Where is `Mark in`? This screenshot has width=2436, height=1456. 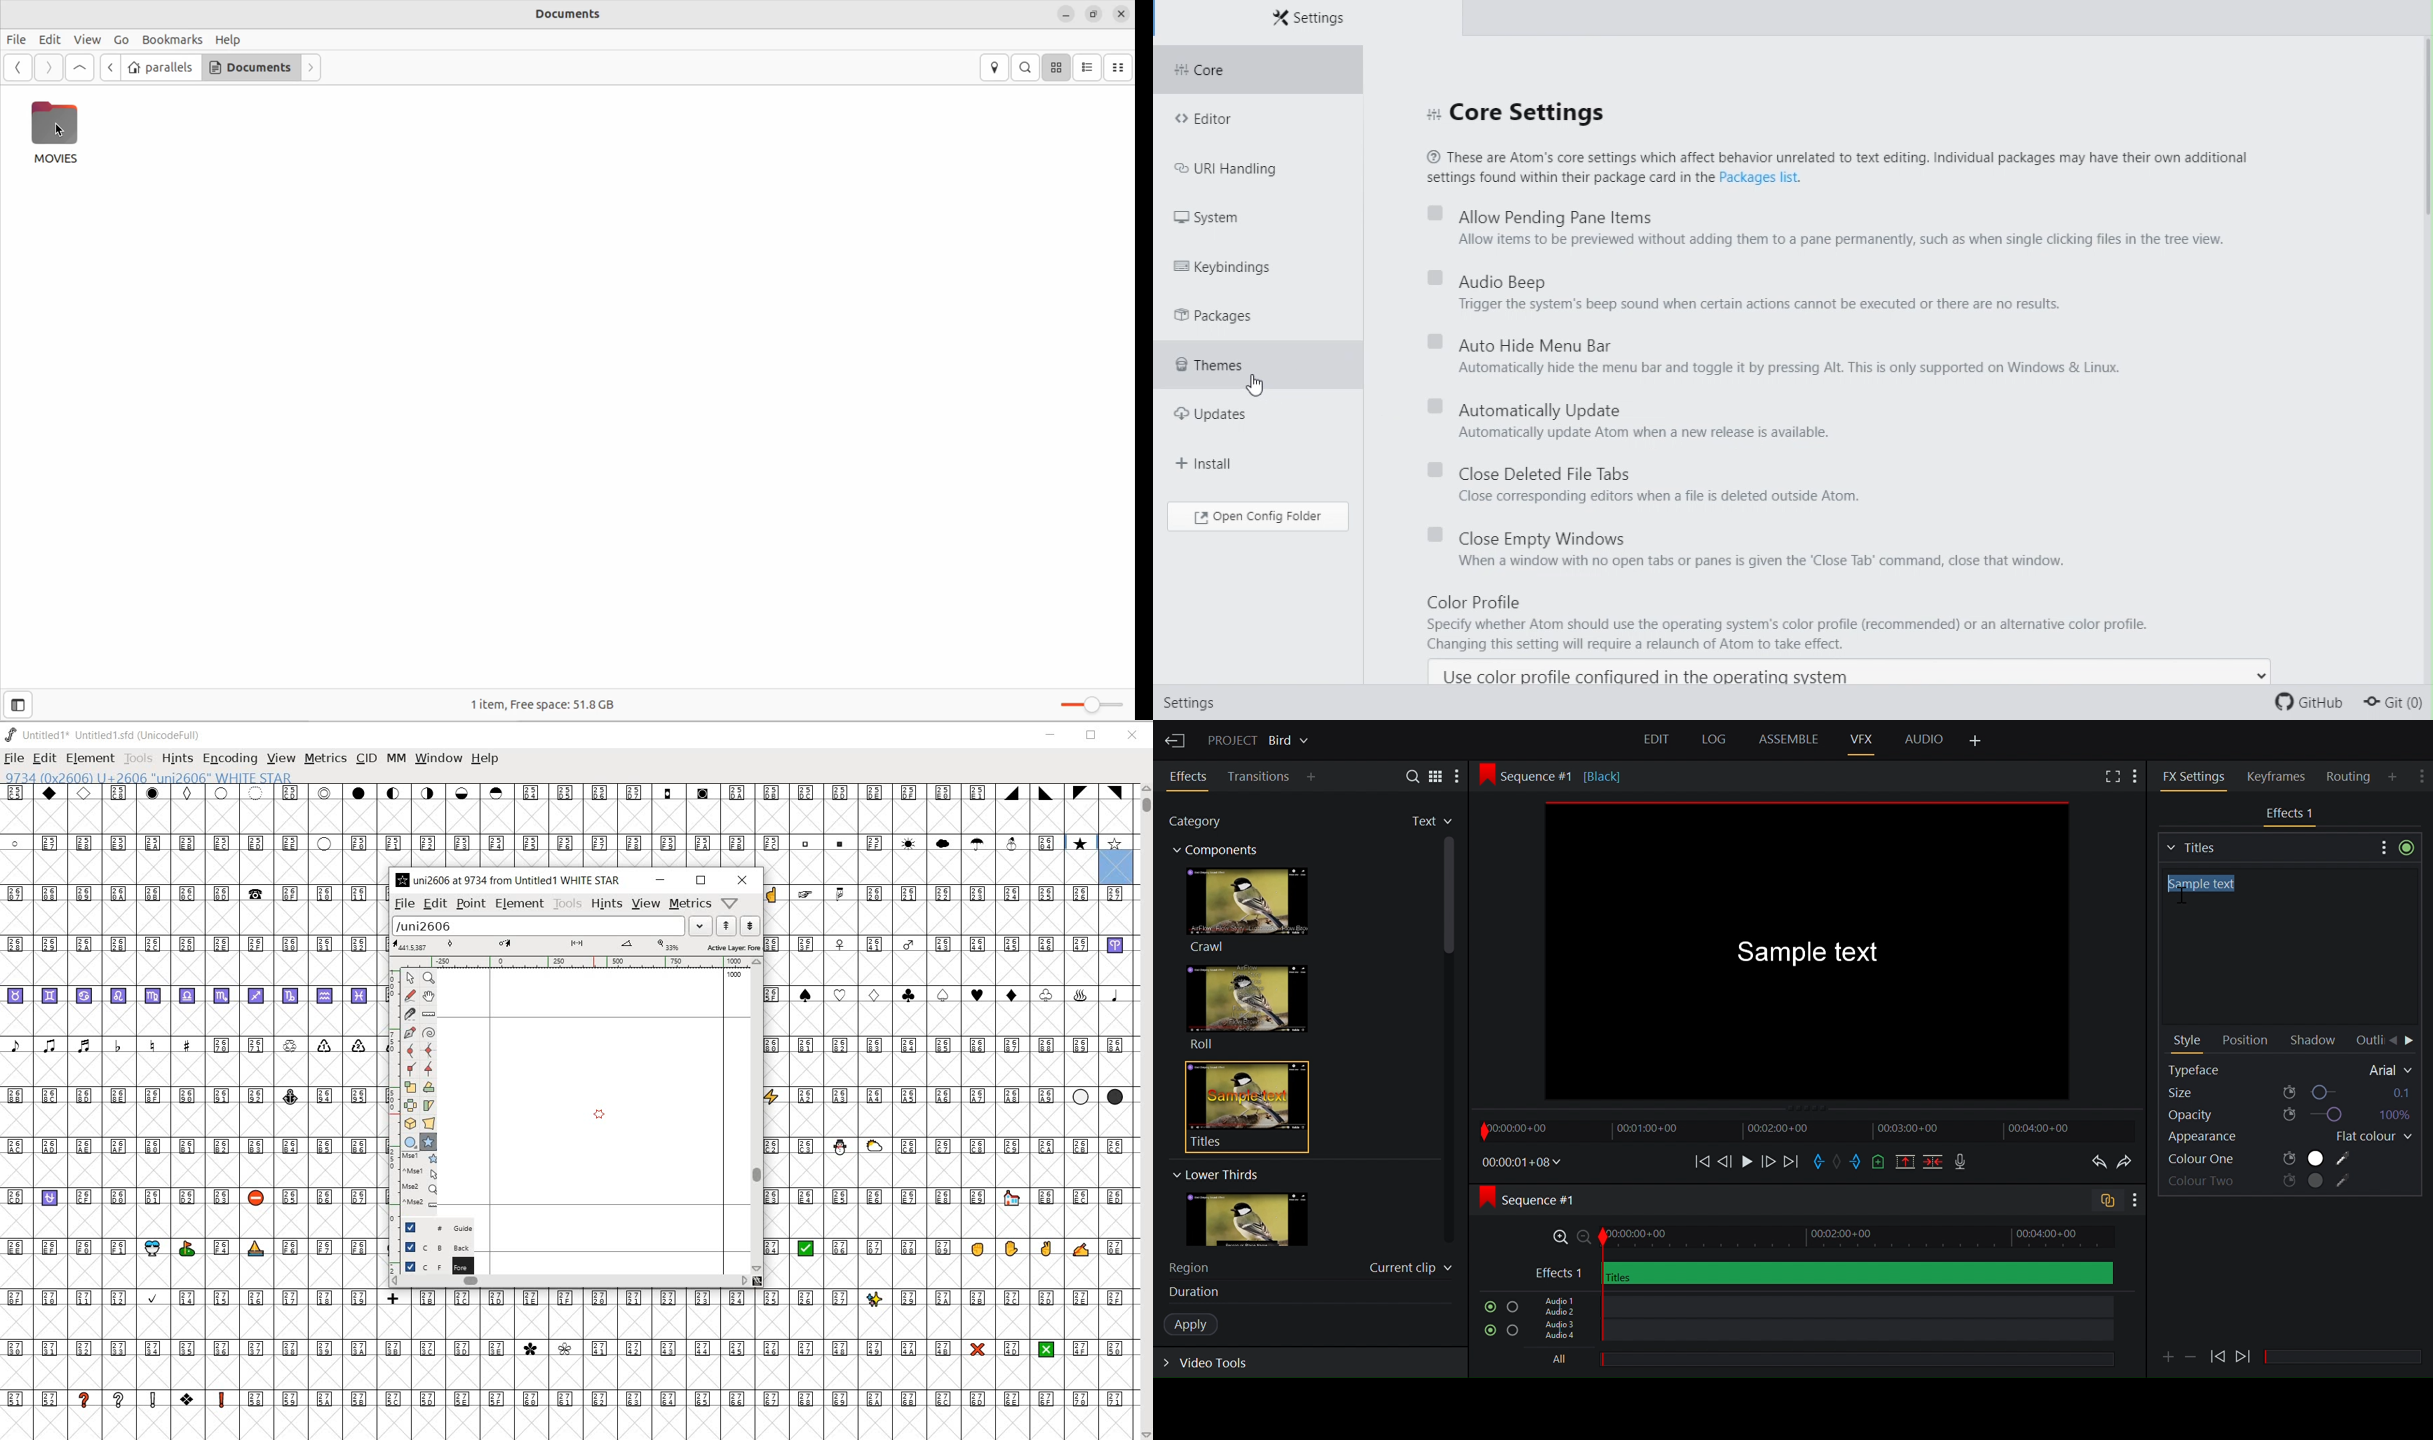 Mark in is located at coordinates (1820, 1161).